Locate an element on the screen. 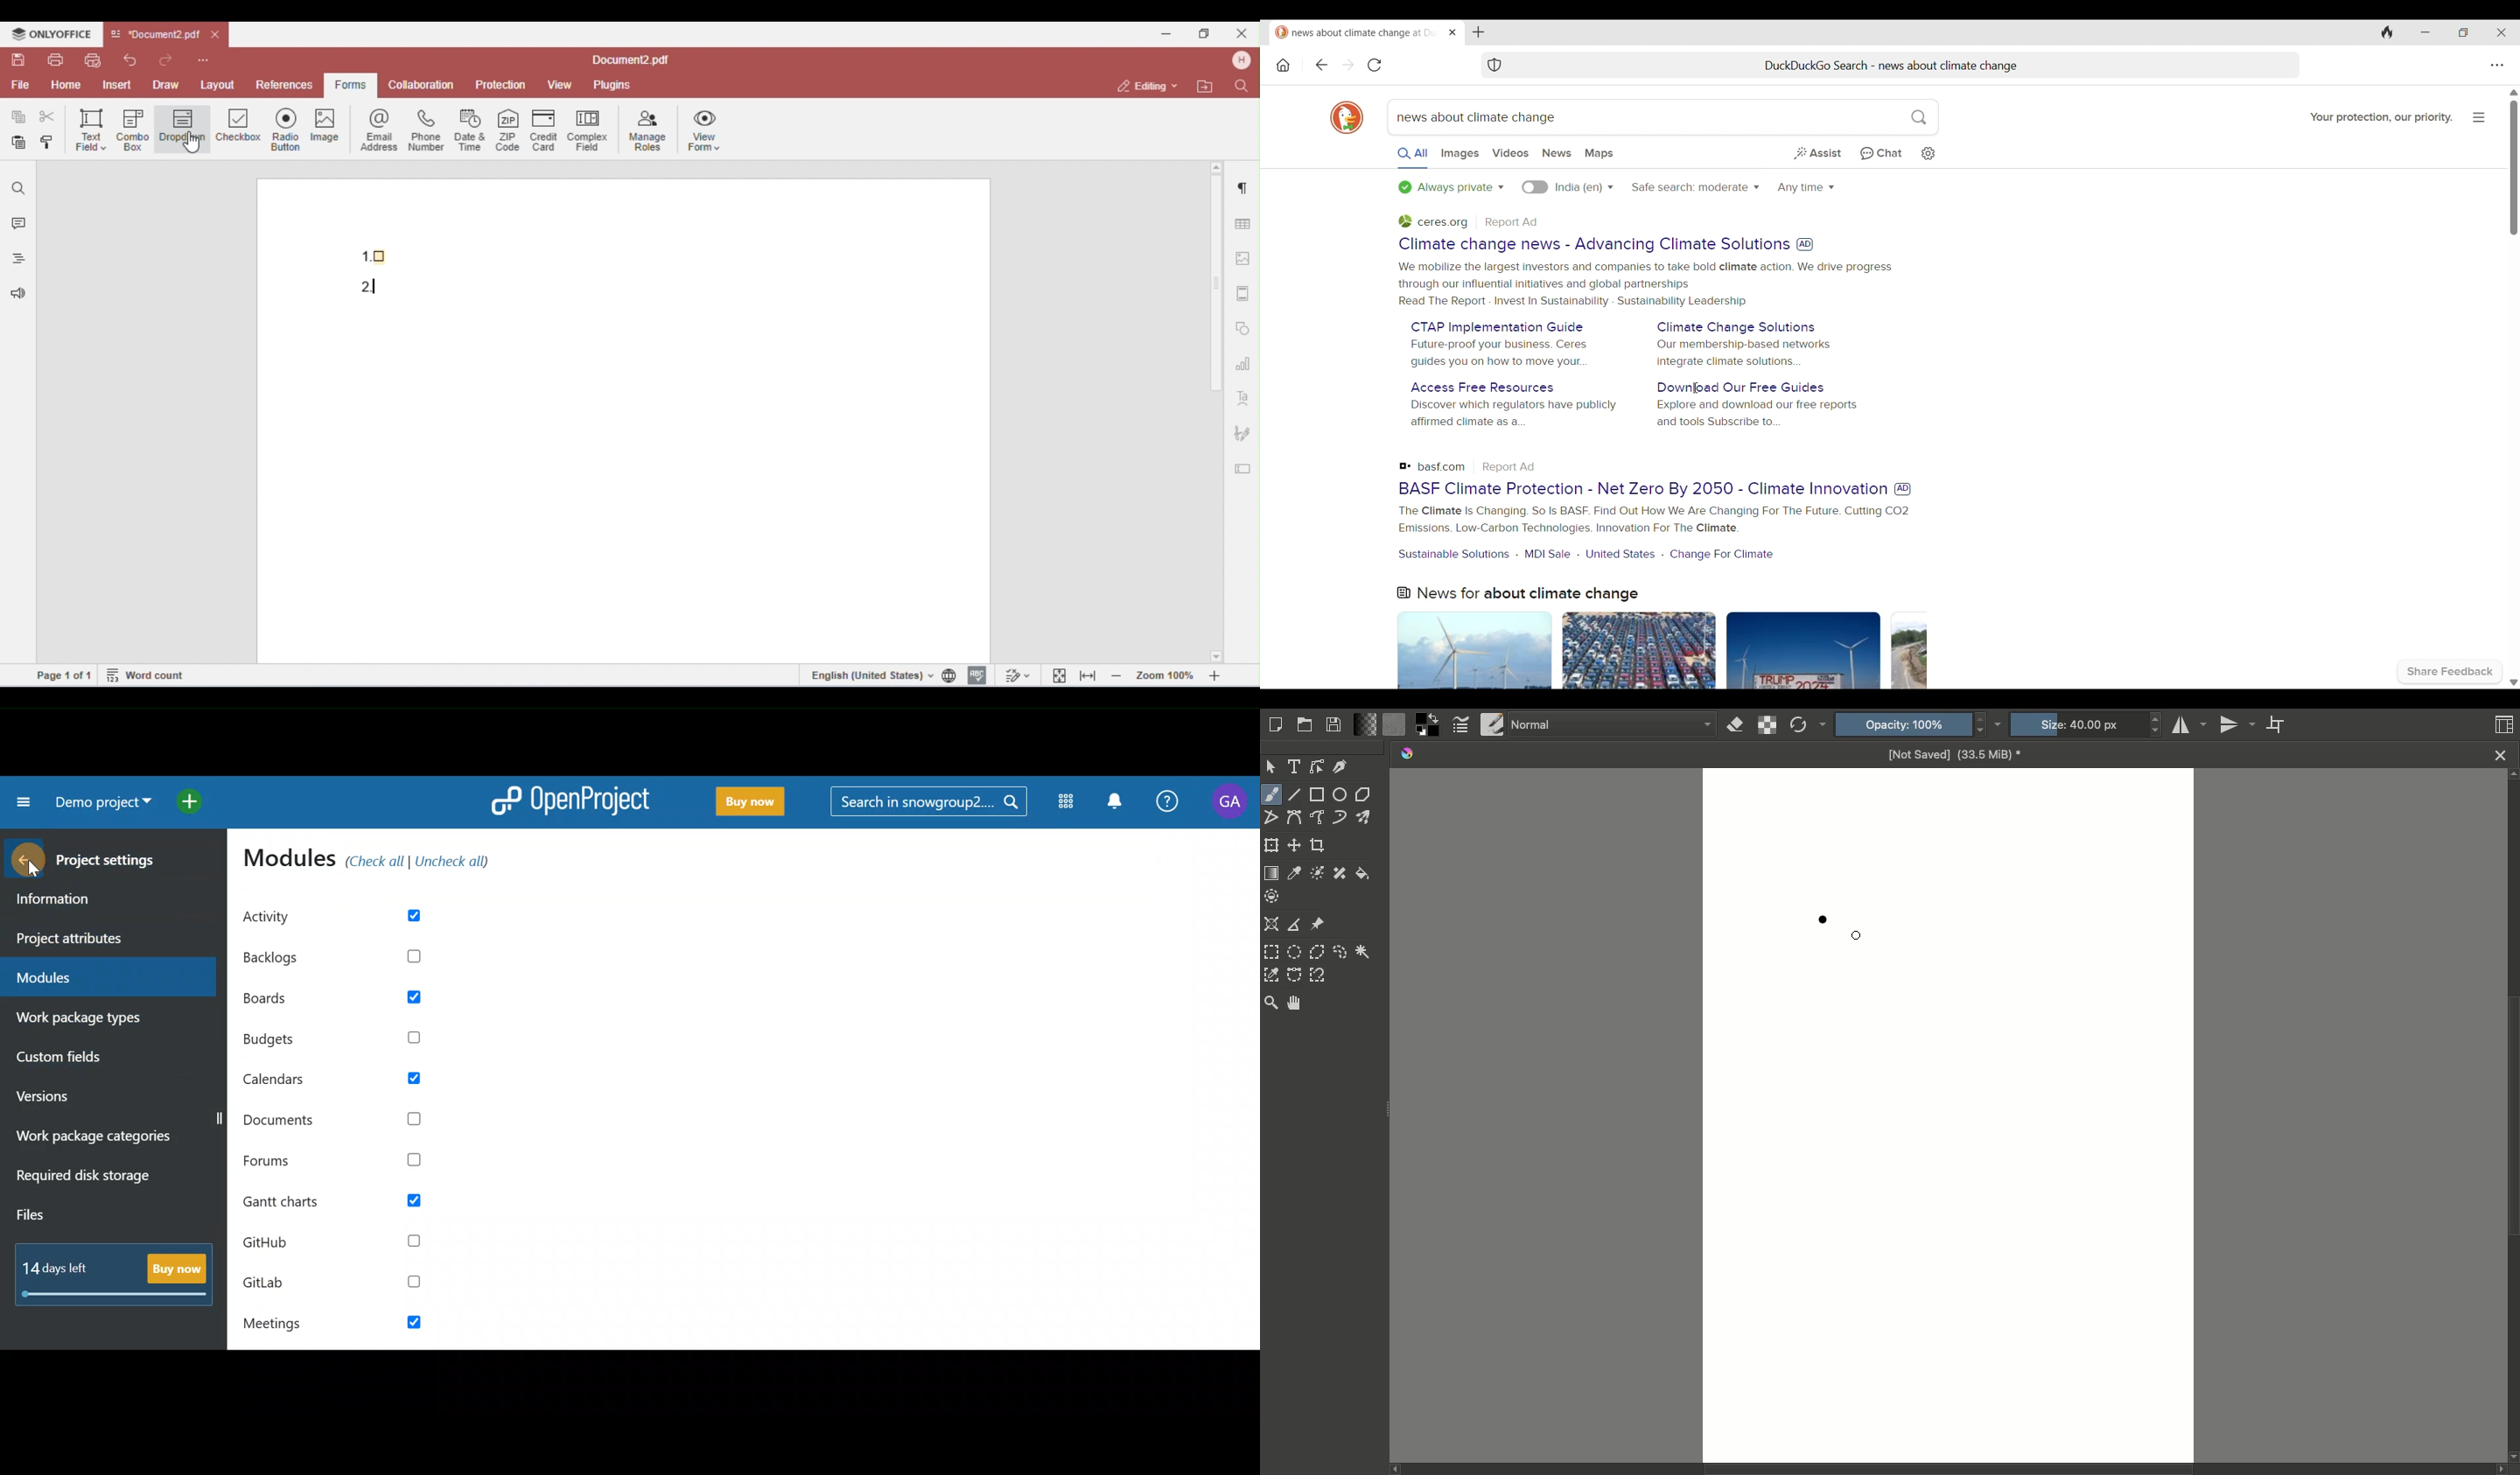 This screenshot has height=1484, width=2520. Scroll down is located at coordinates (2512, 683).